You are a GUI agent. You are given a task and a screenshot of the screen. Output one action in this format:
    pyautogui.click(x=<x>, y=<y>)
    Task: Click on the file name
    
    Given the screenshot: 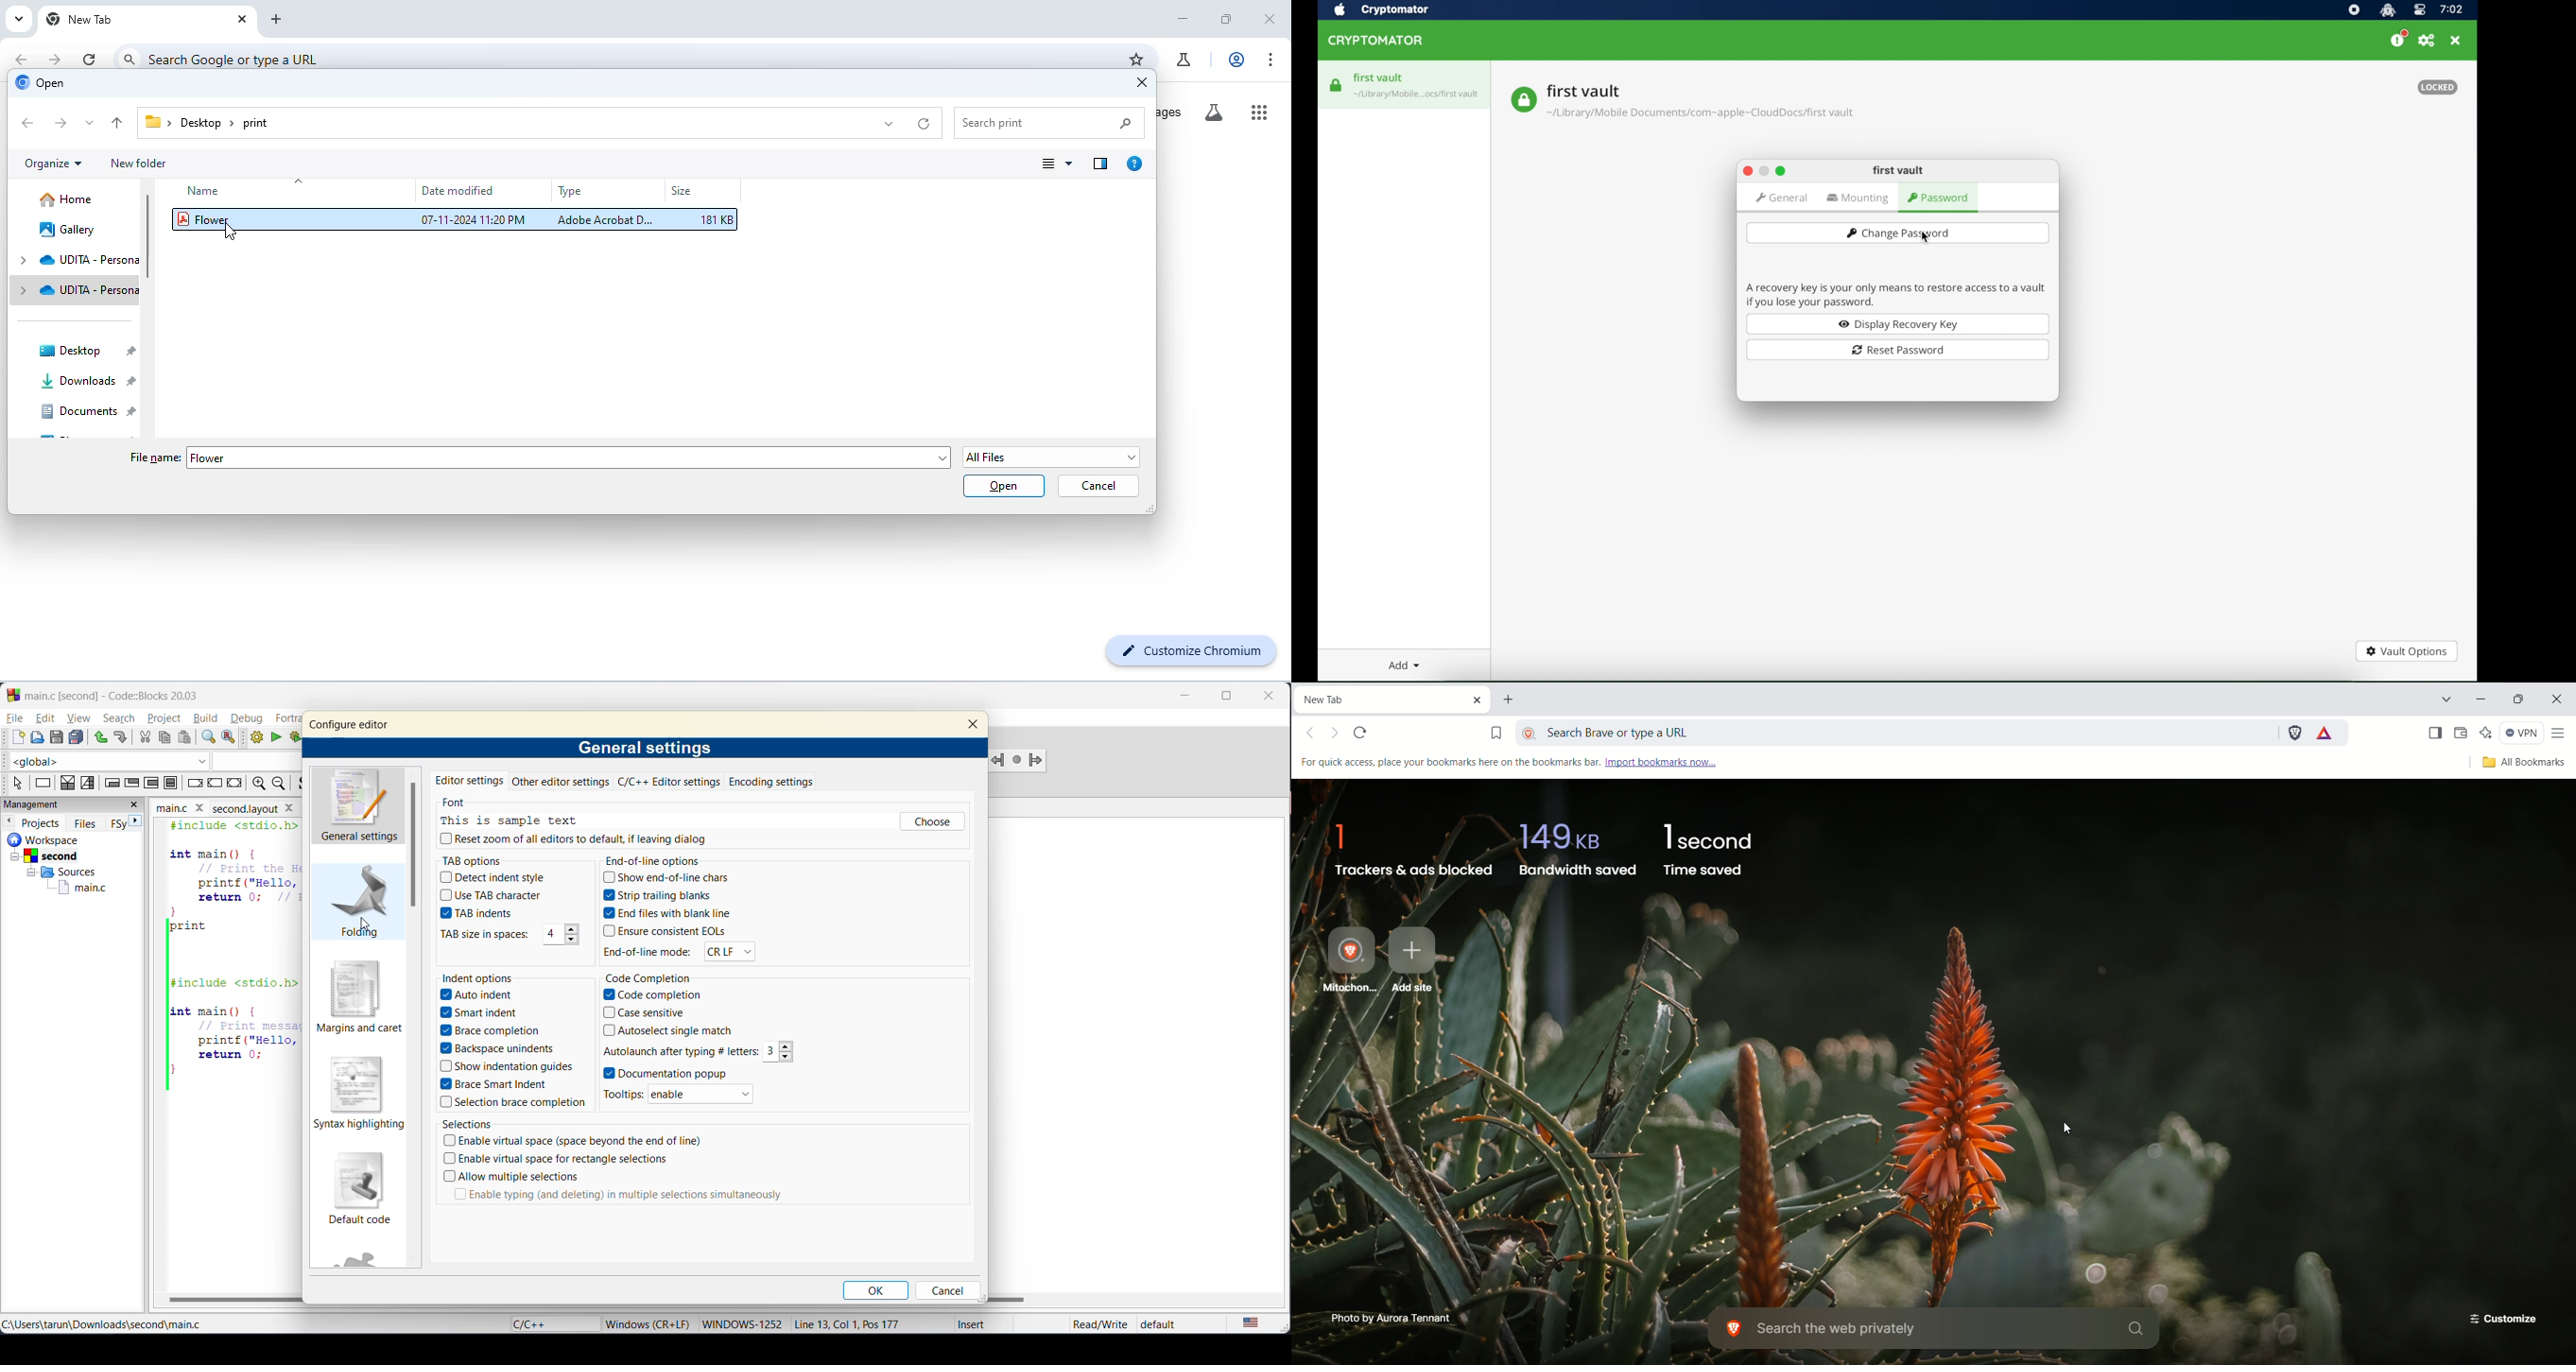 What is the action you would take?
    pyautogui.click(x=182, y=806)
    